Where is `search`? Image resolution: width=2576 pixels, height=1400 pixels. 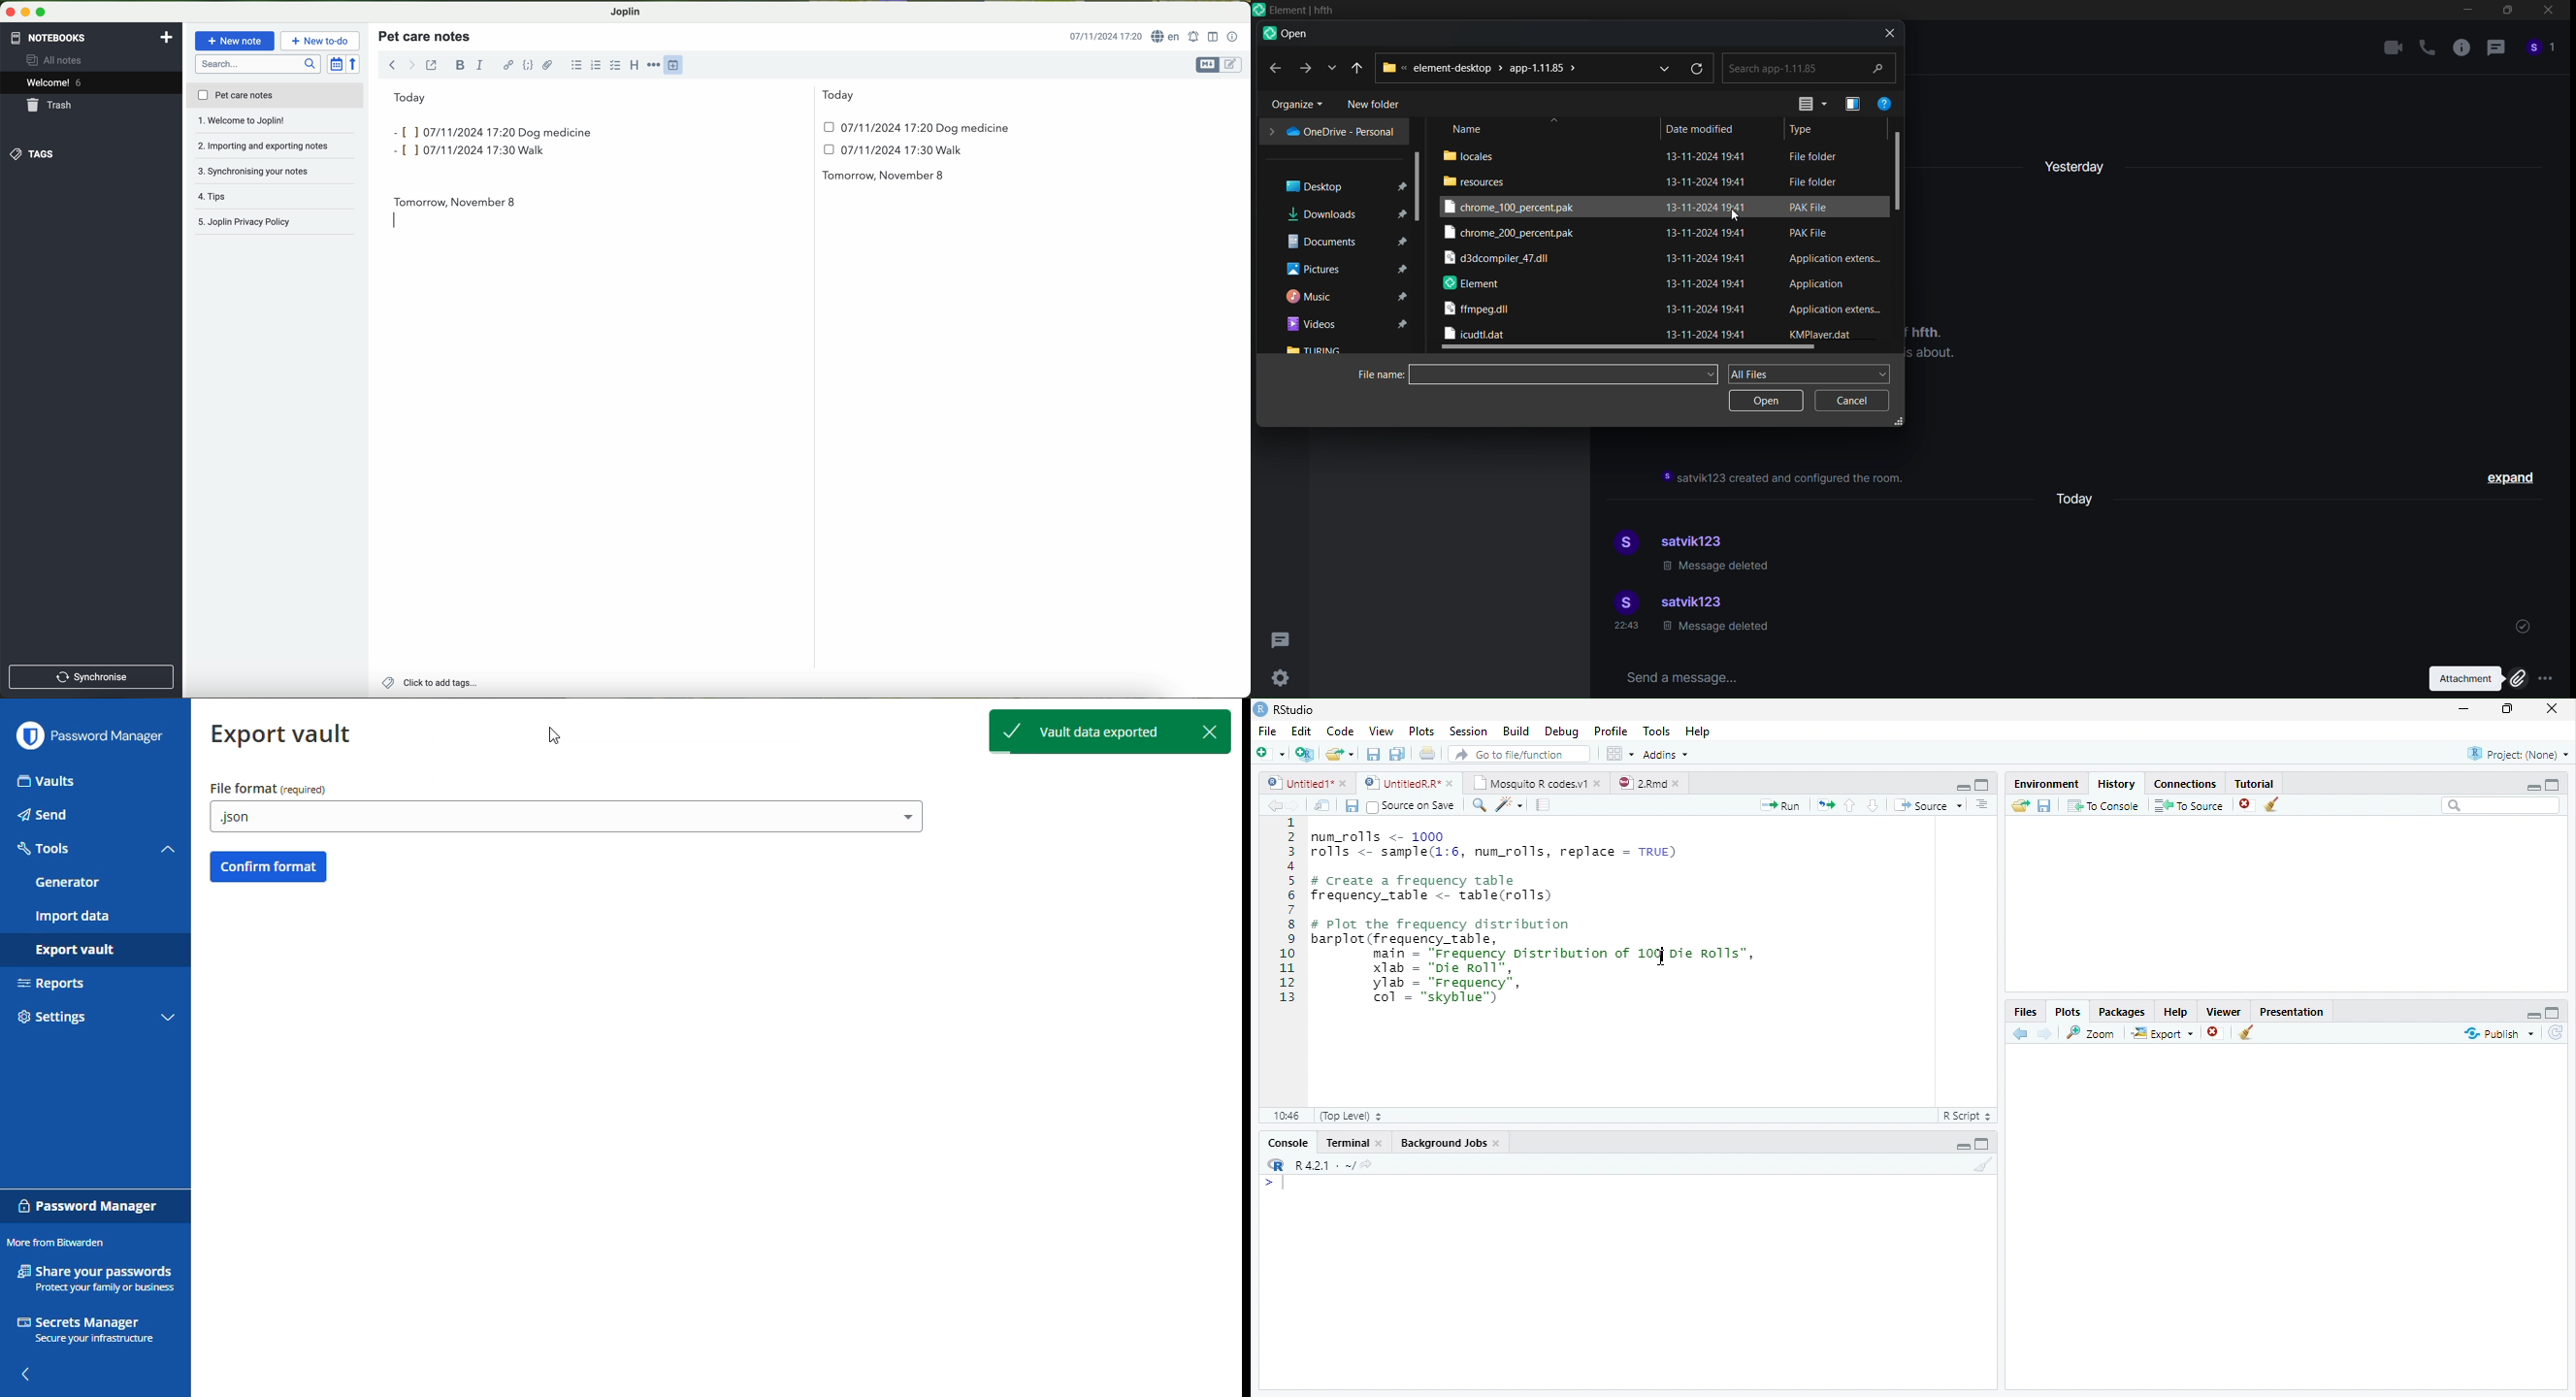
search is located at coordinates (1810, 67).